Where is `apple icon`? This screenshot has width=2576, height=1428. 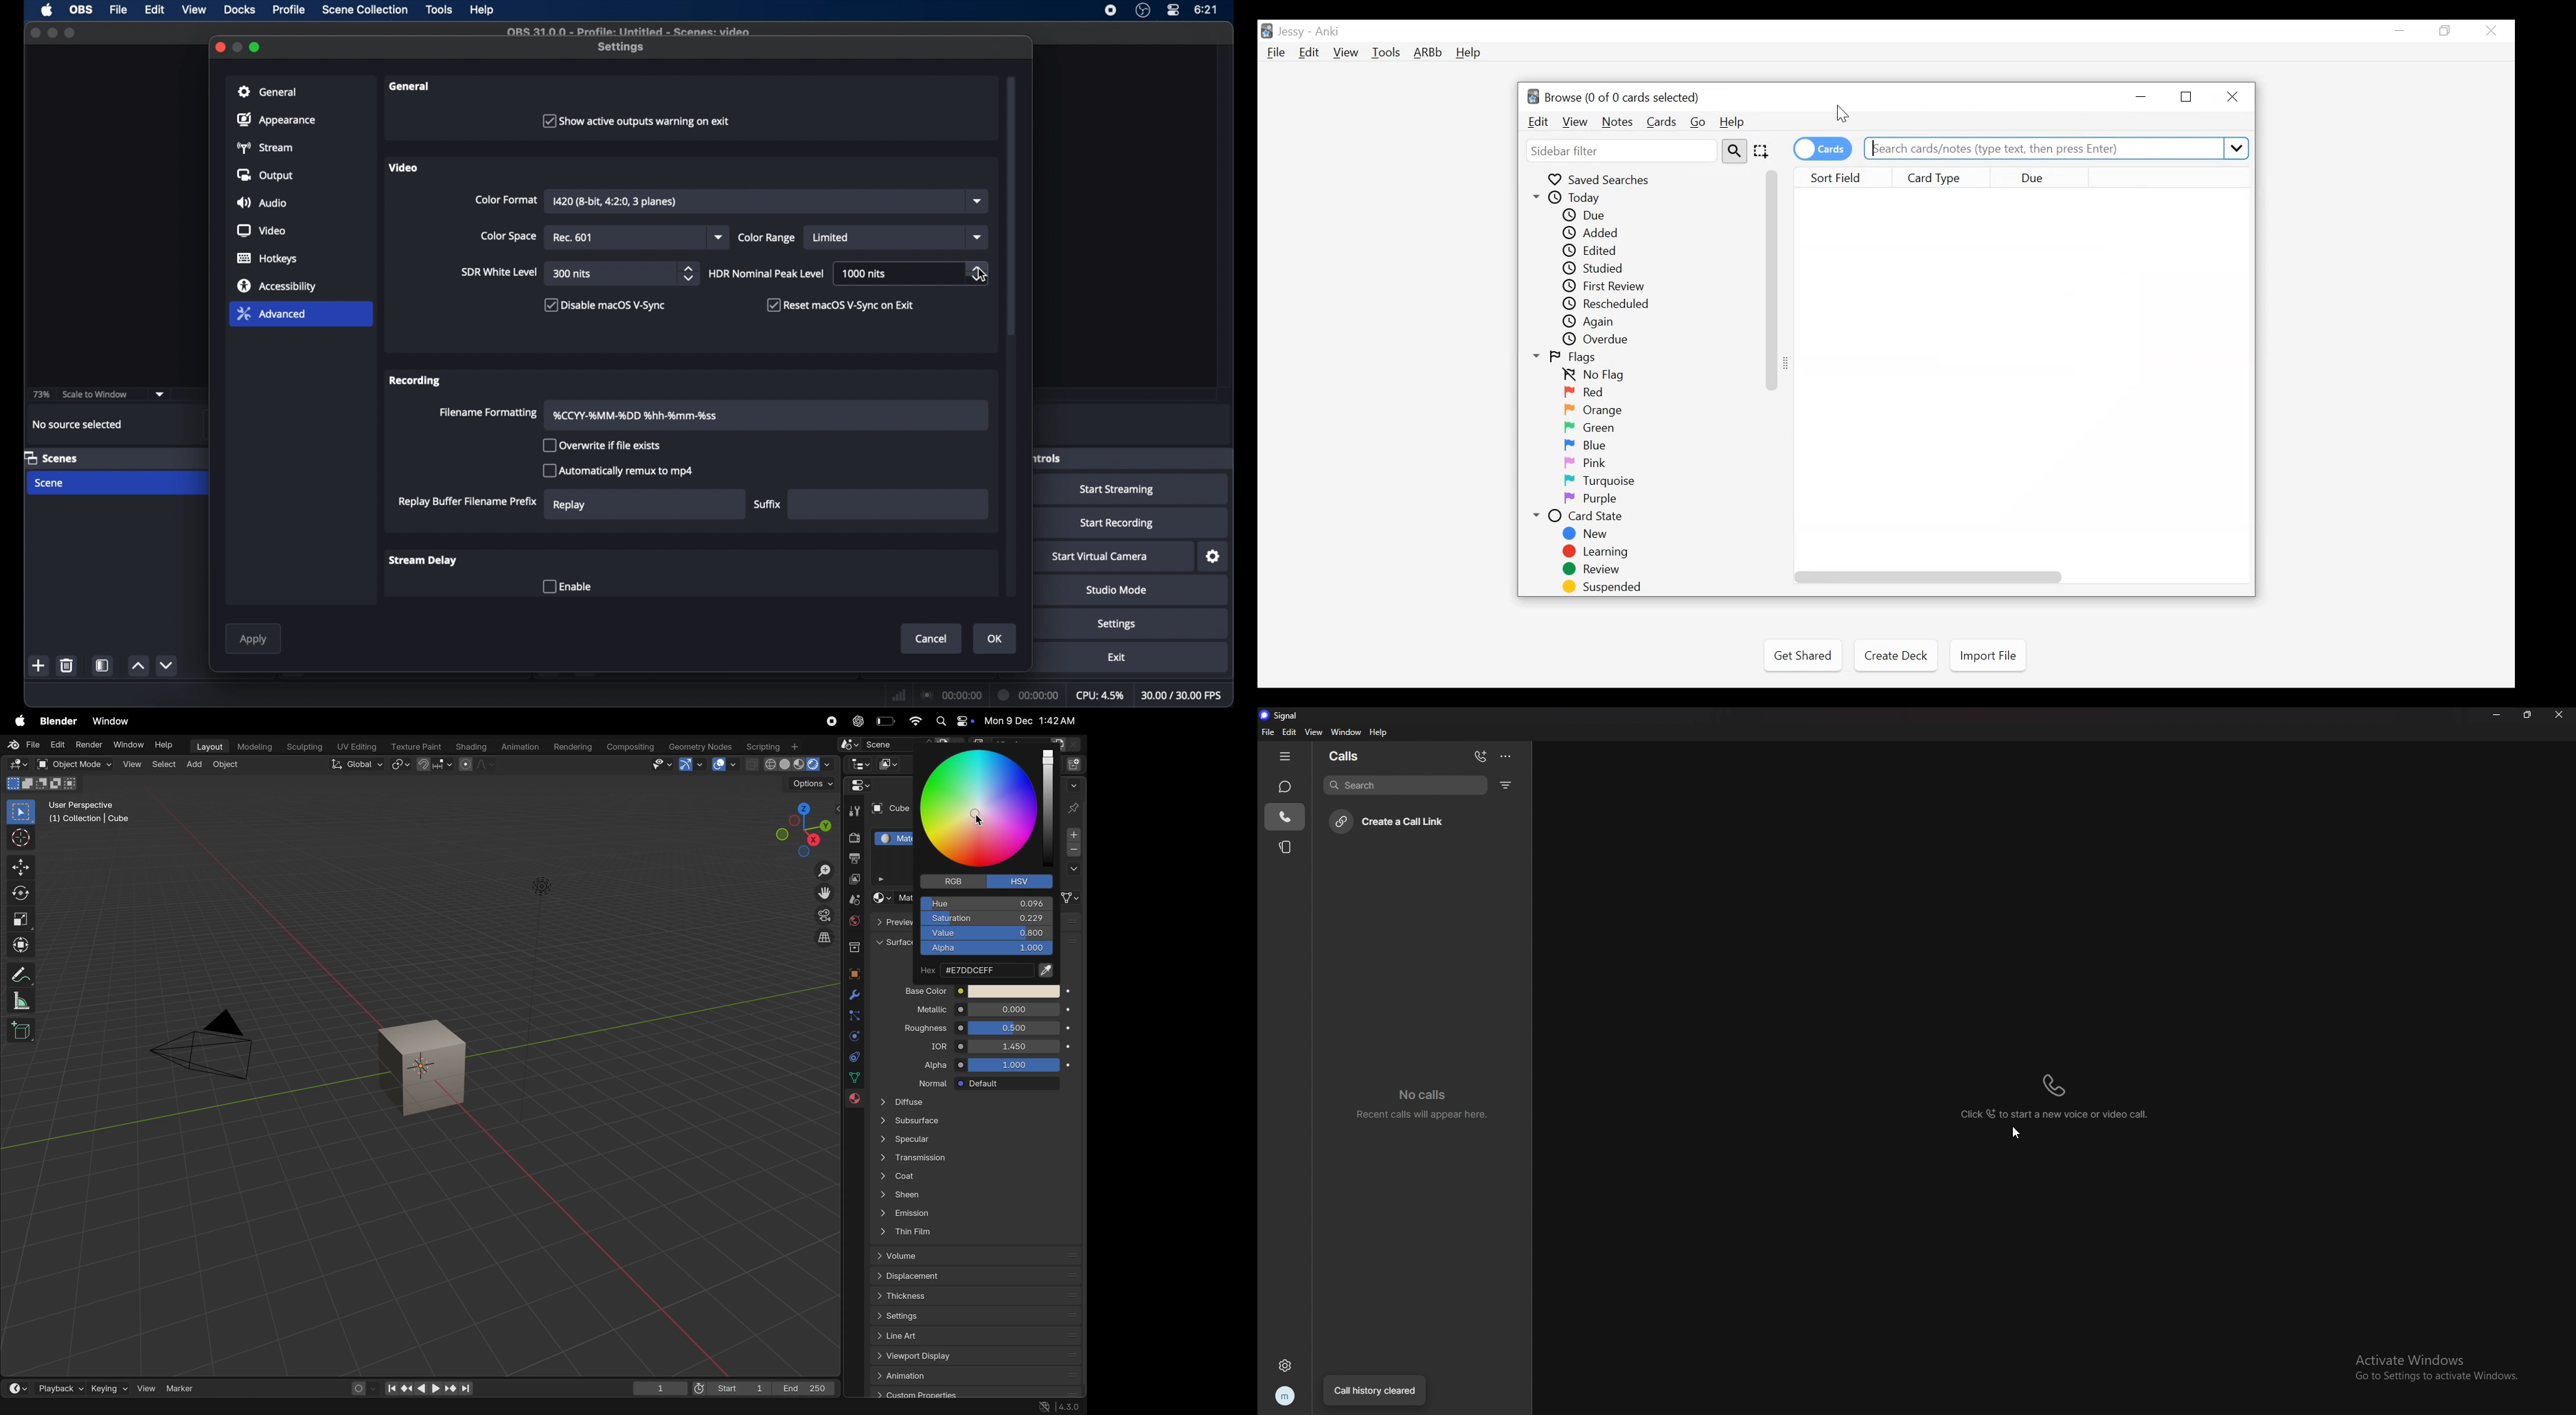 apple icon is located at coordinates (47, 10).